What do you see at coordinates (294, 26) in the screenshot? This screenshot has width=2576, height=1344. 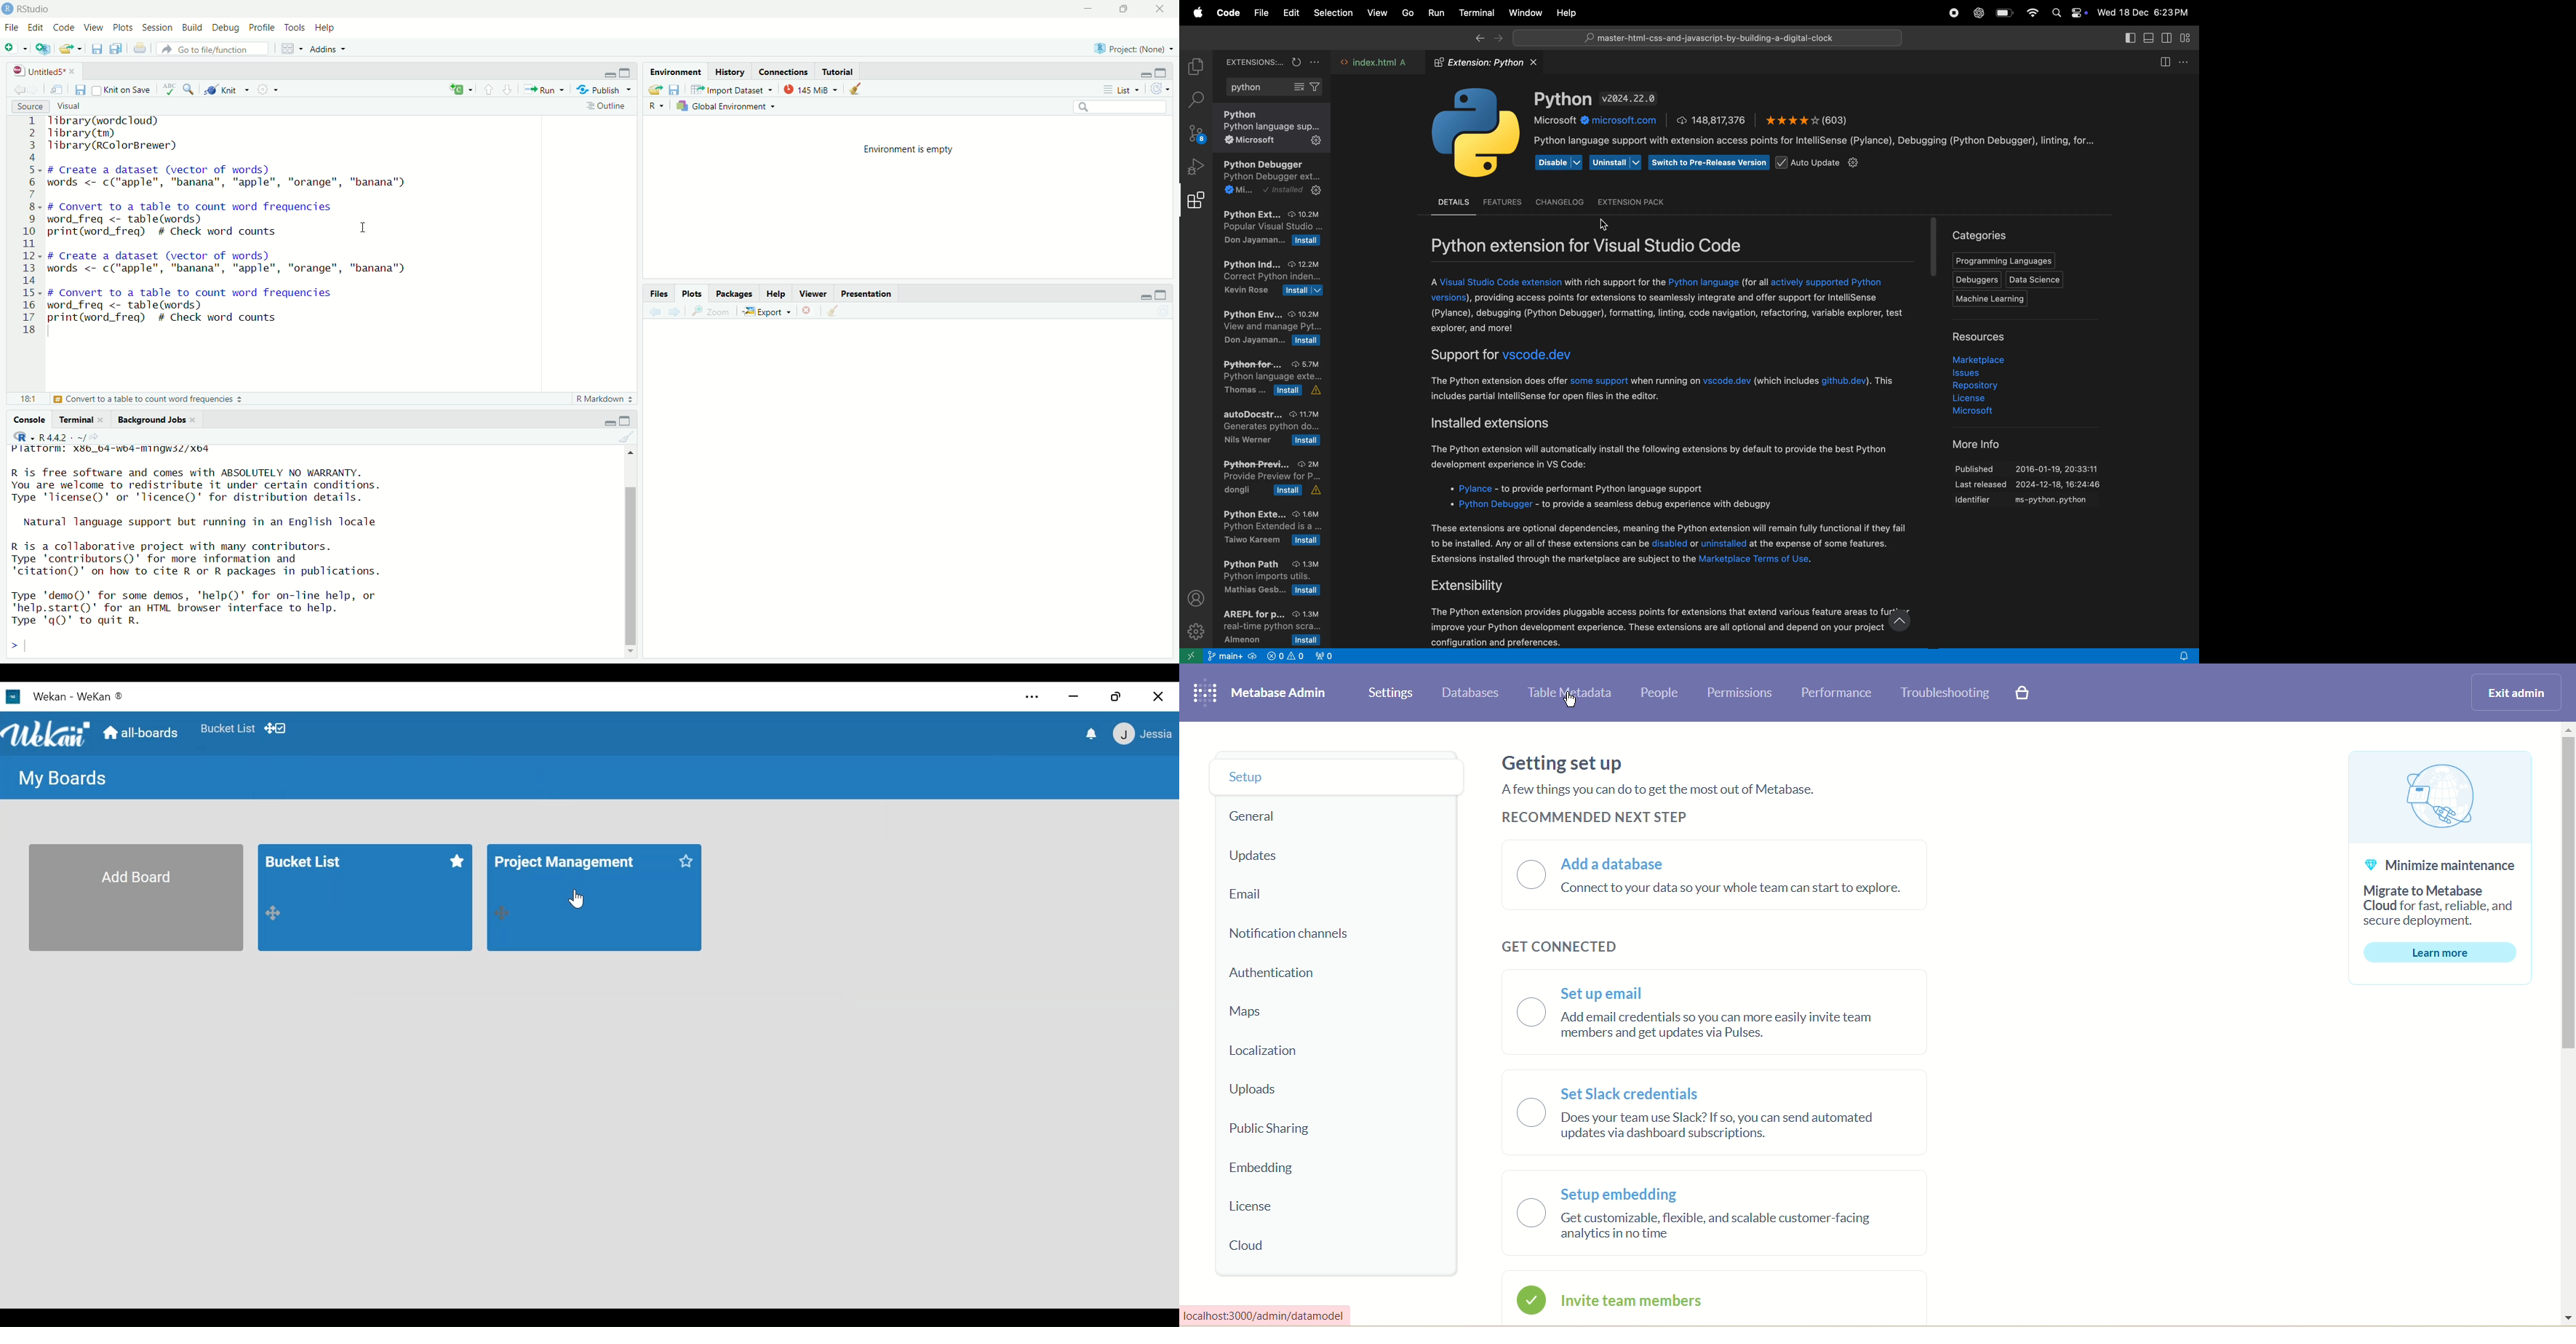 I see `Tools` at bounding box center [294, 26].